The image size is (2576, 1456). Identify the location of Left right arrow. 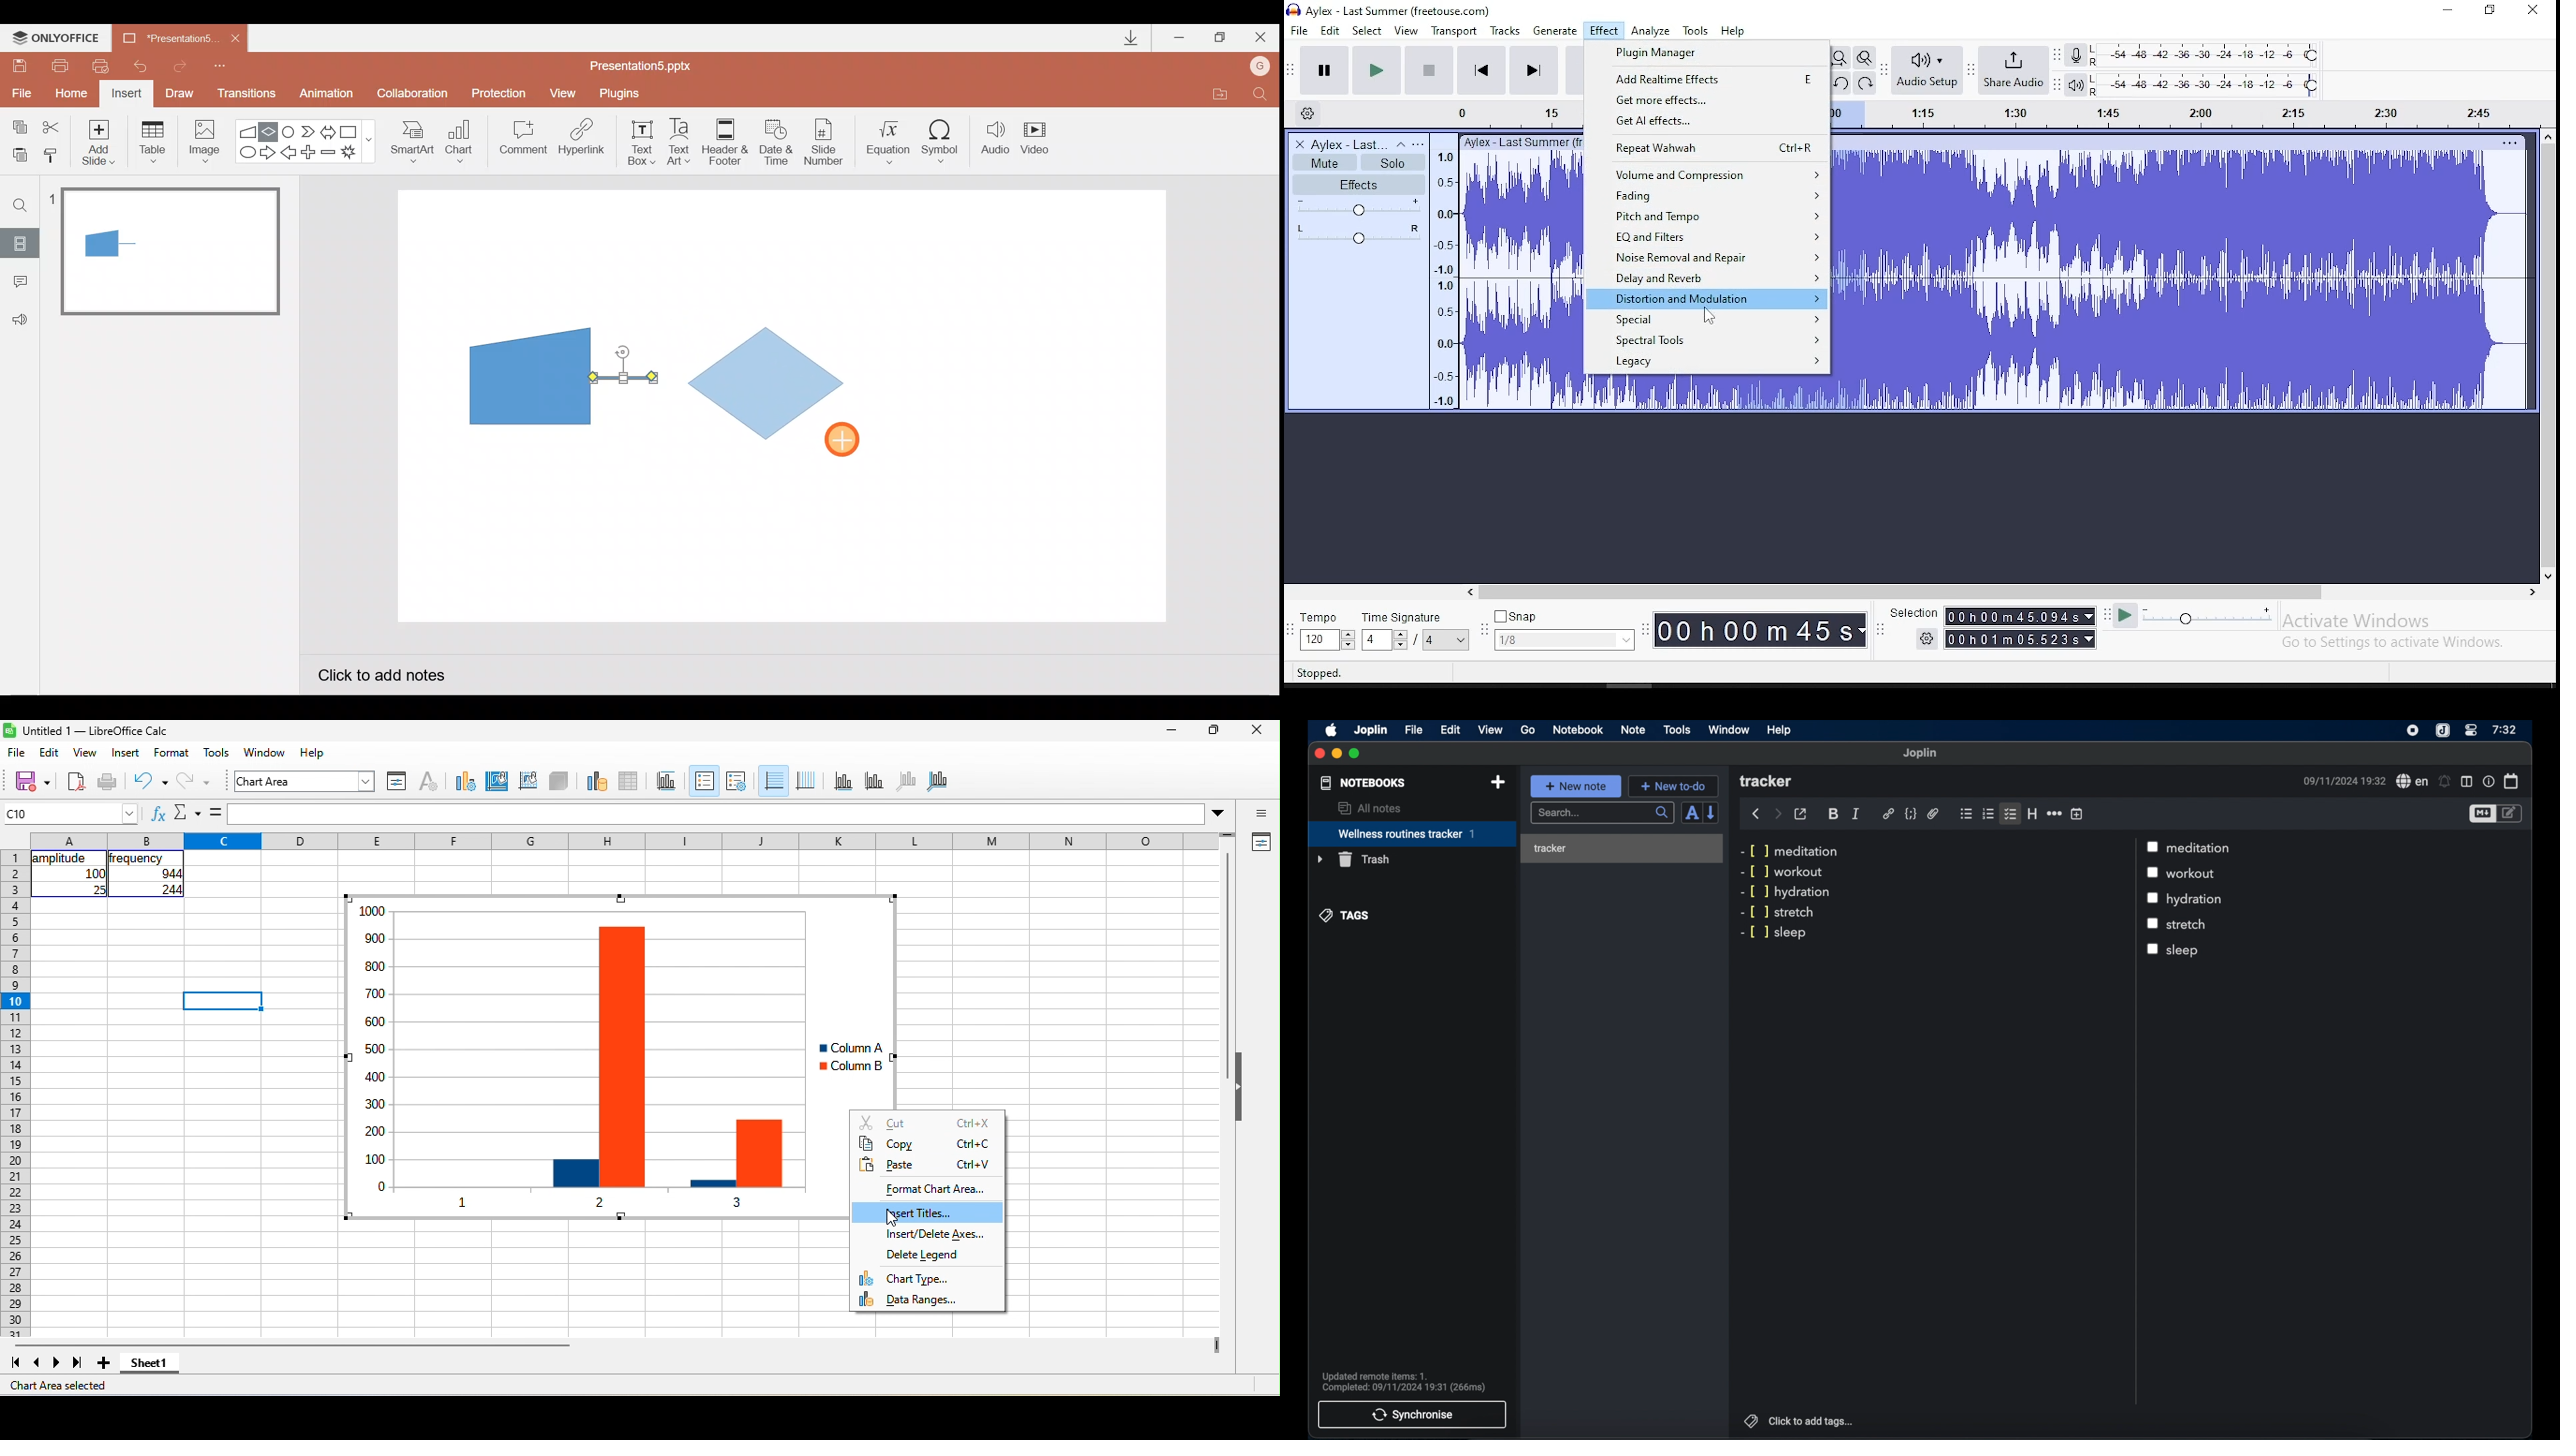
(329, 129).